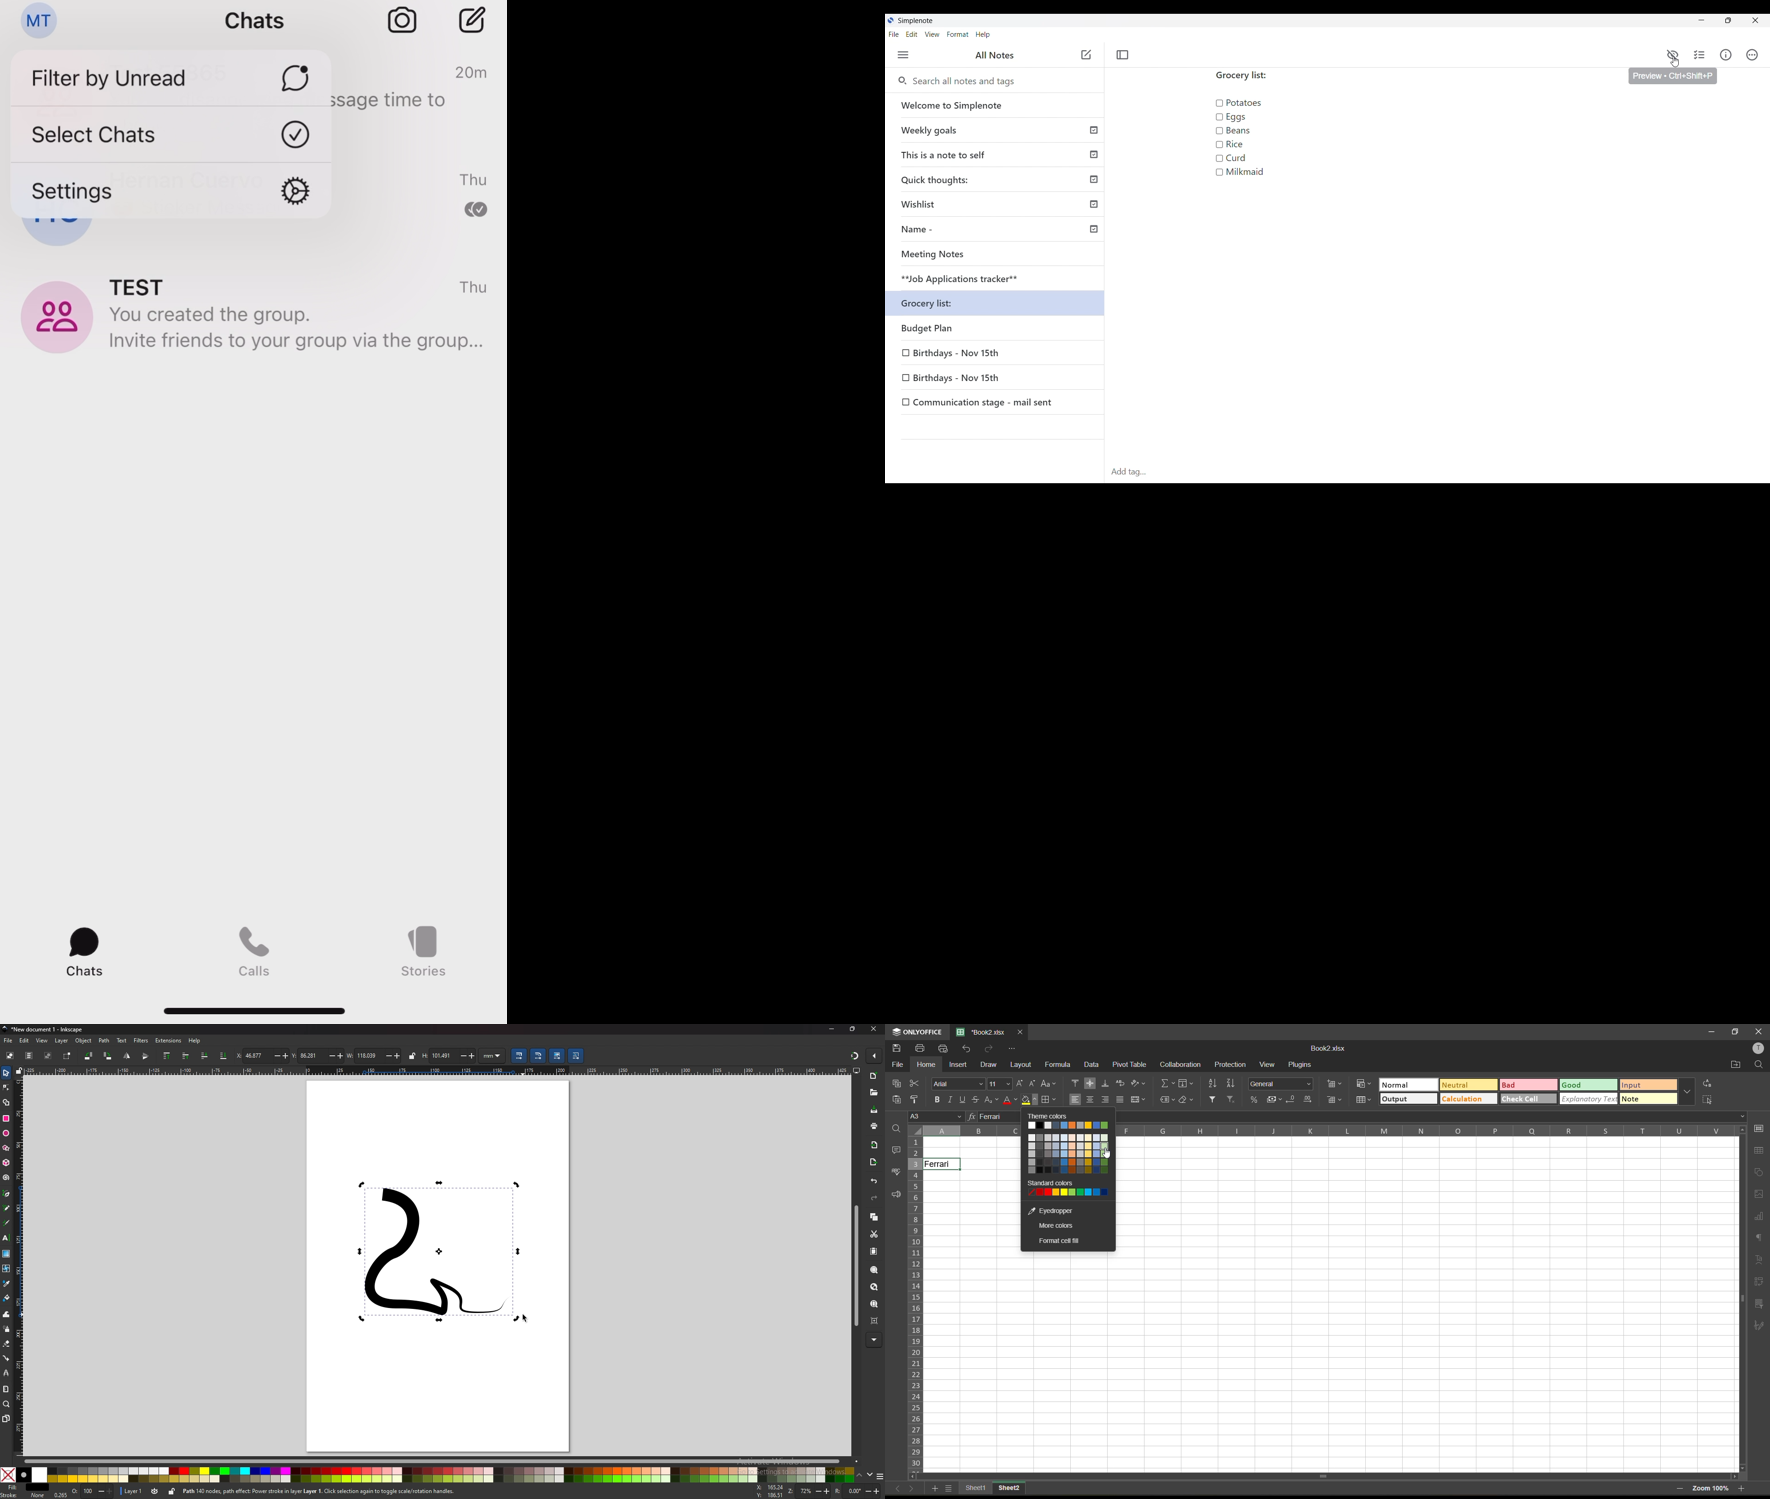  I want to click on flip vertically, so click(126, 1056).